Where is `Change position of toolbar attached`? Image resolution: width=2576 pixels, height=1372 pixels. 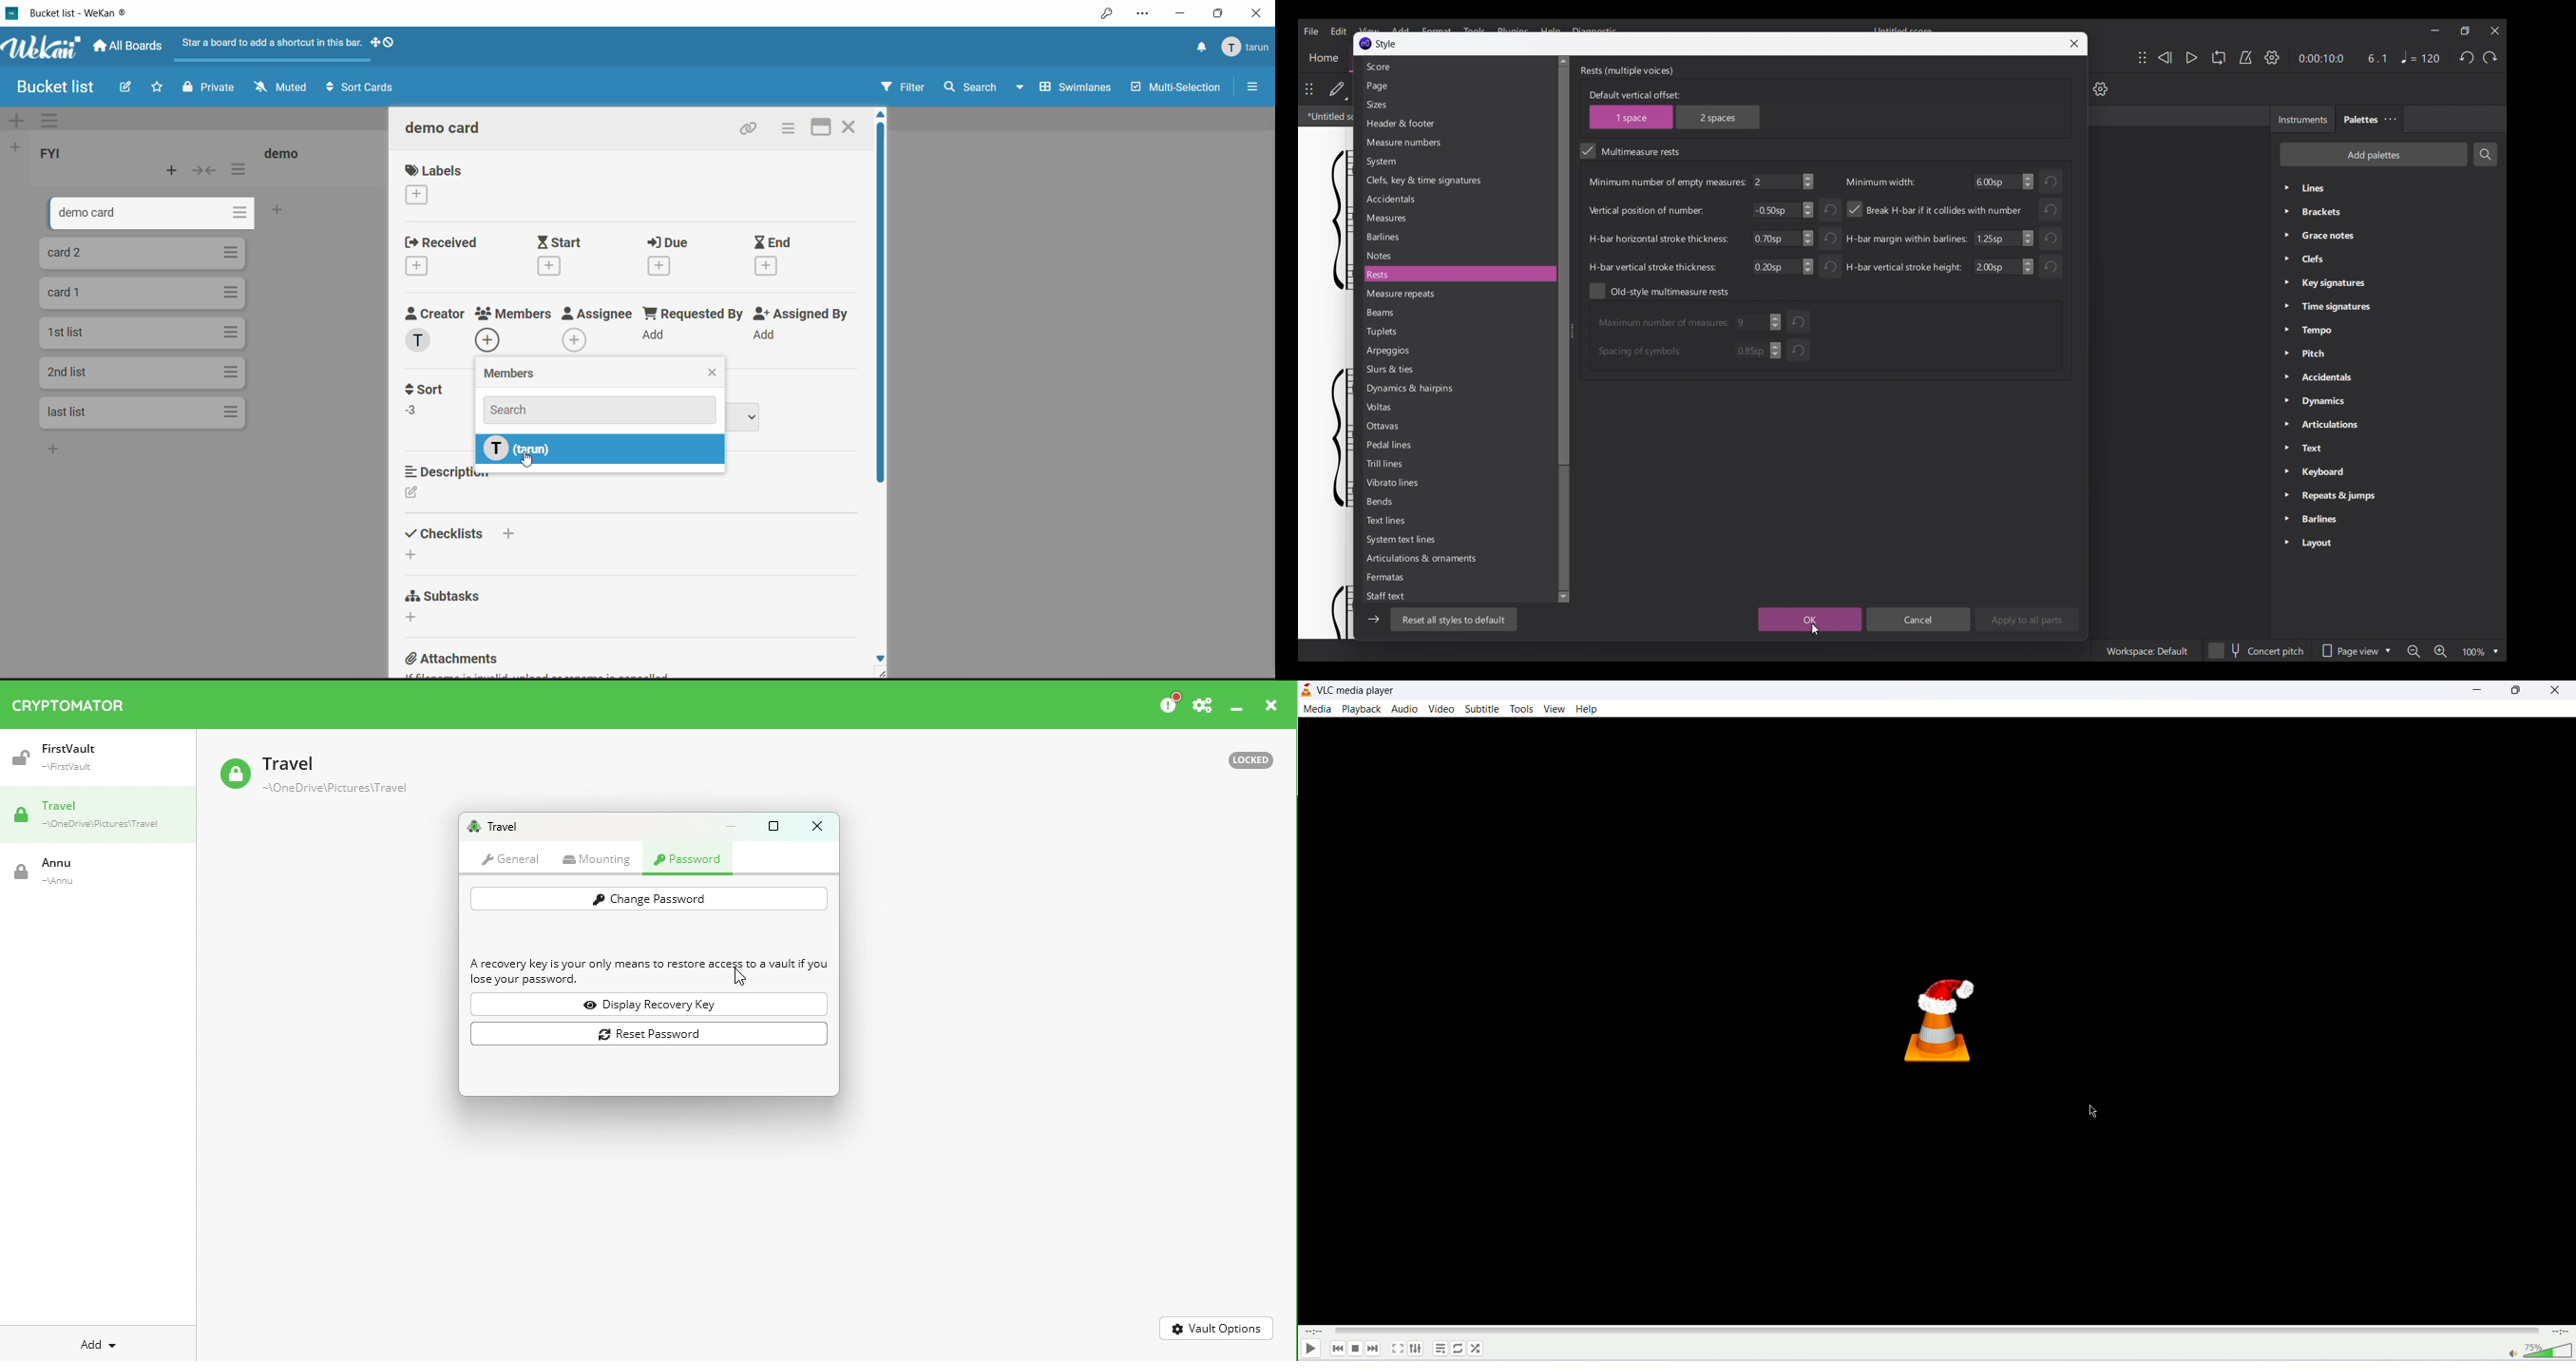
Change position of toolbar attached is located at coordinates (2143, 57).